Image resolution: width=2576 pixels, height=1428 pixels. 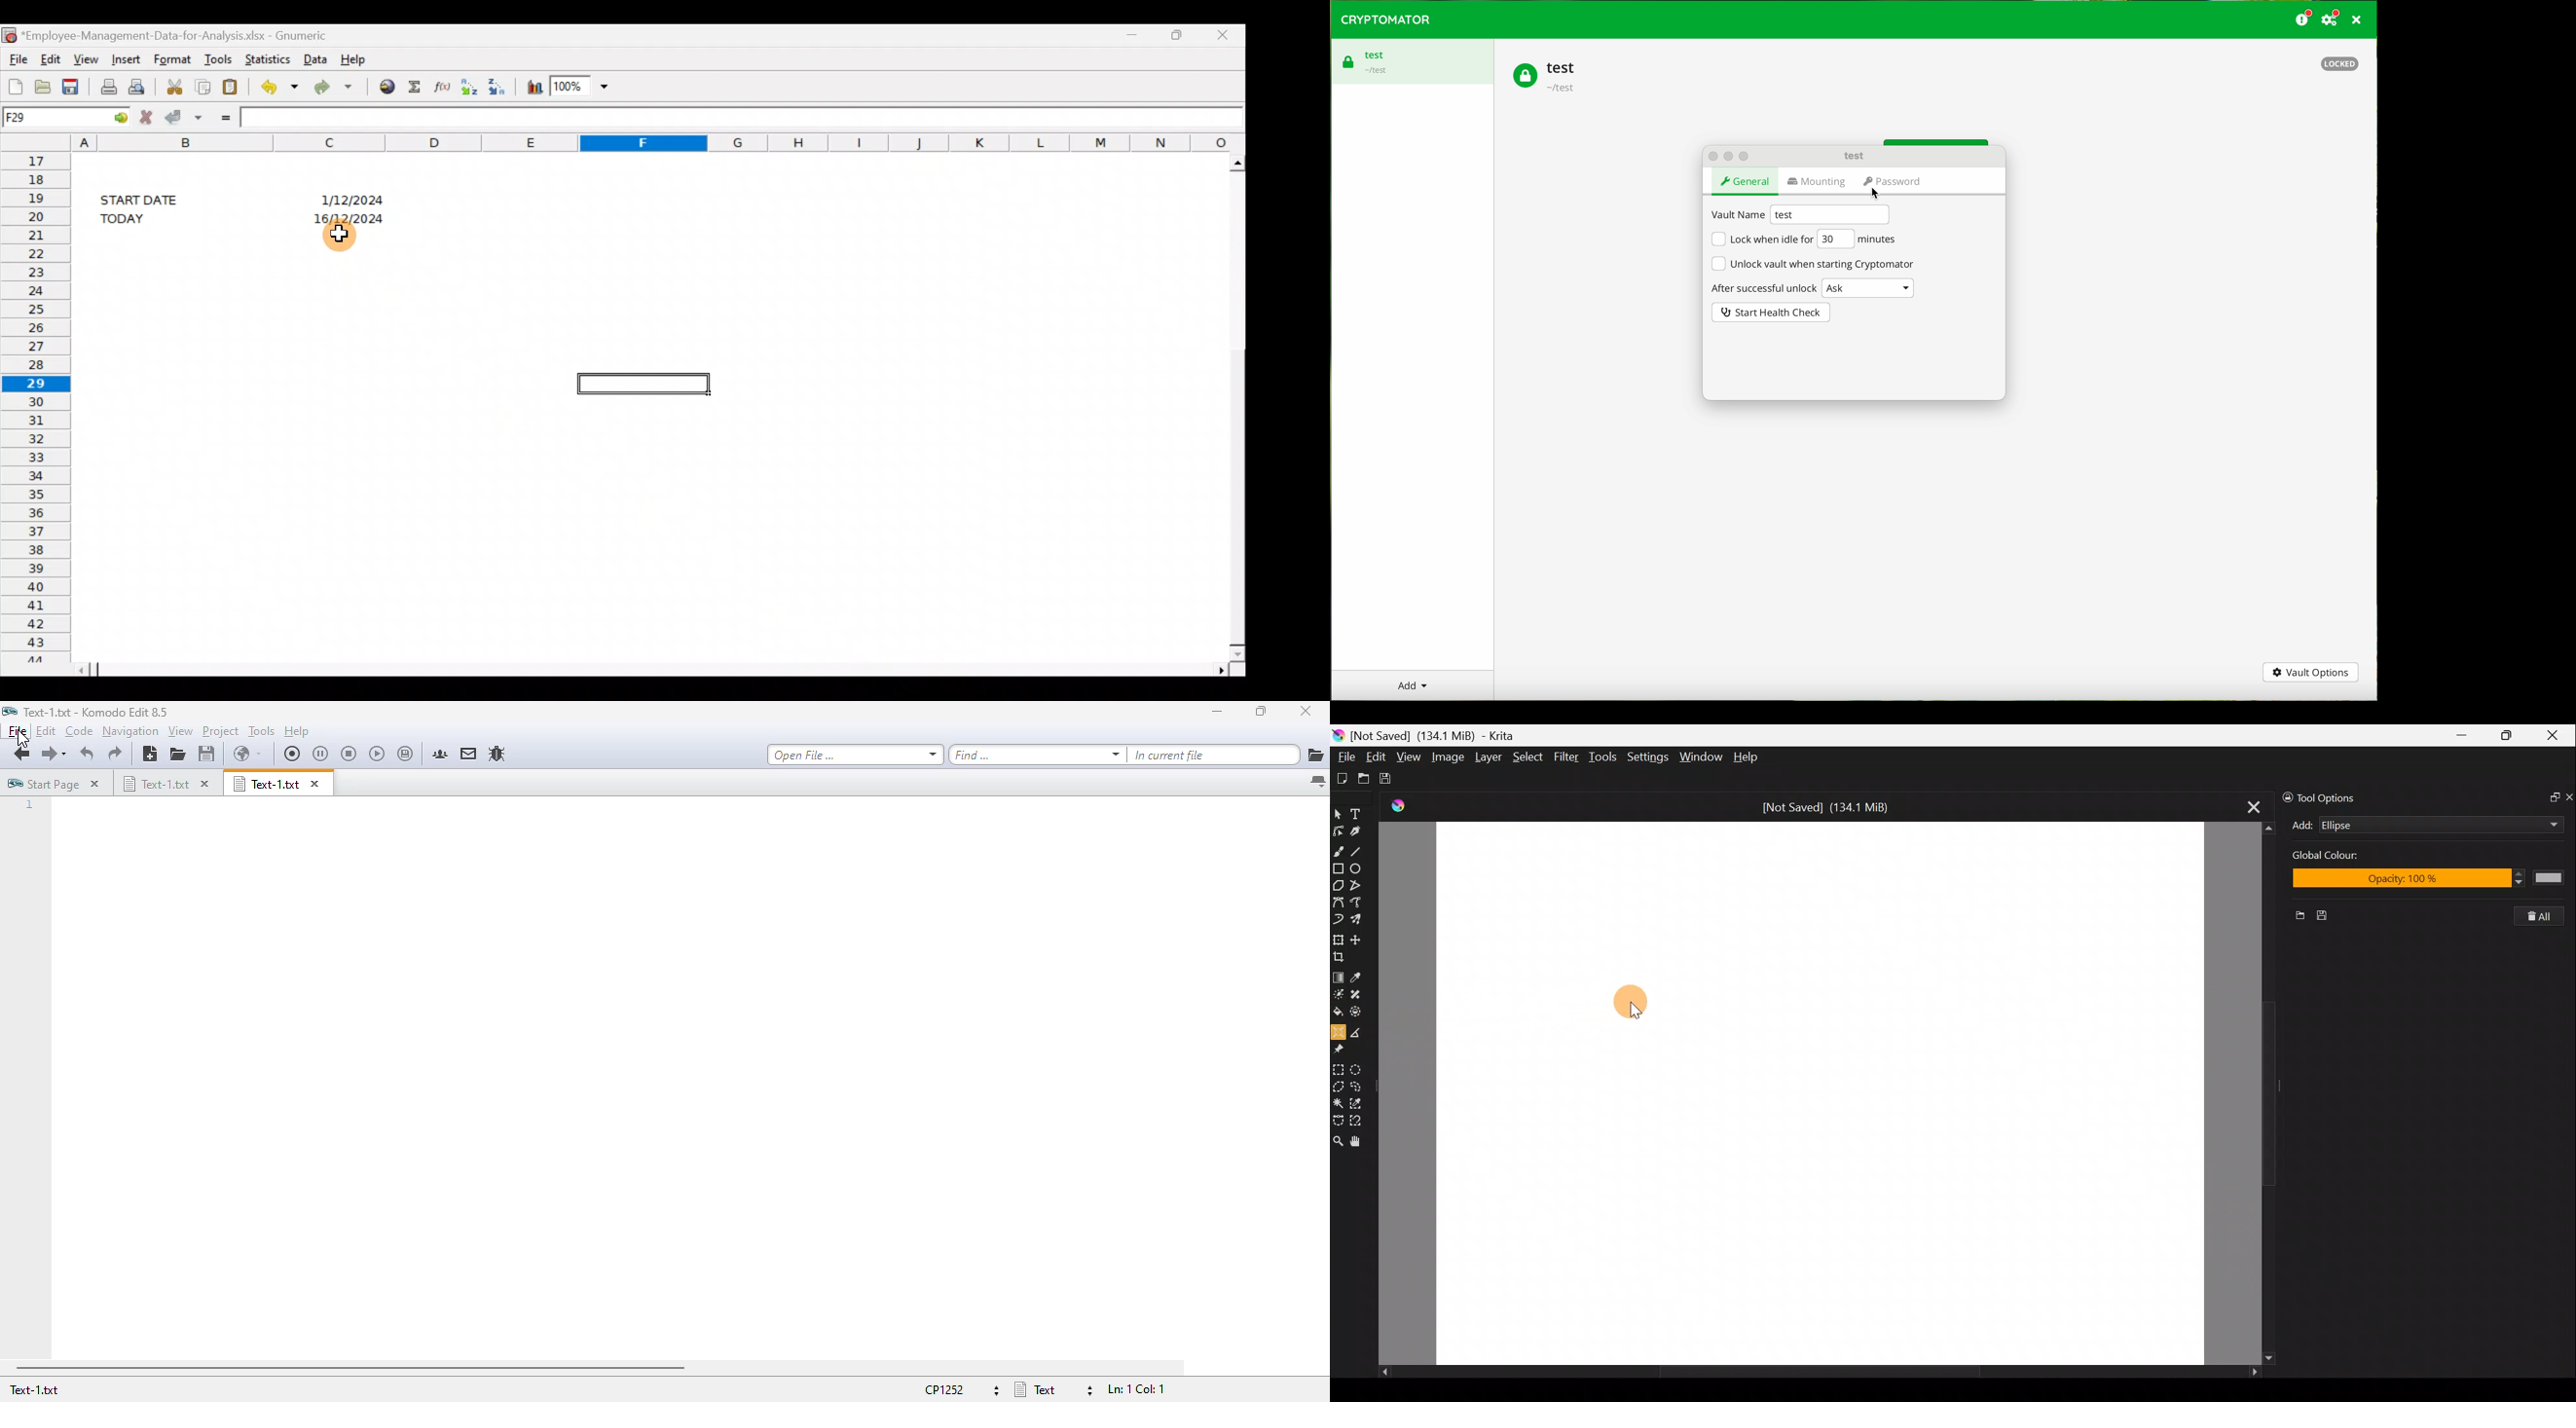 I want to click on Help, so click(x=362, y=58).